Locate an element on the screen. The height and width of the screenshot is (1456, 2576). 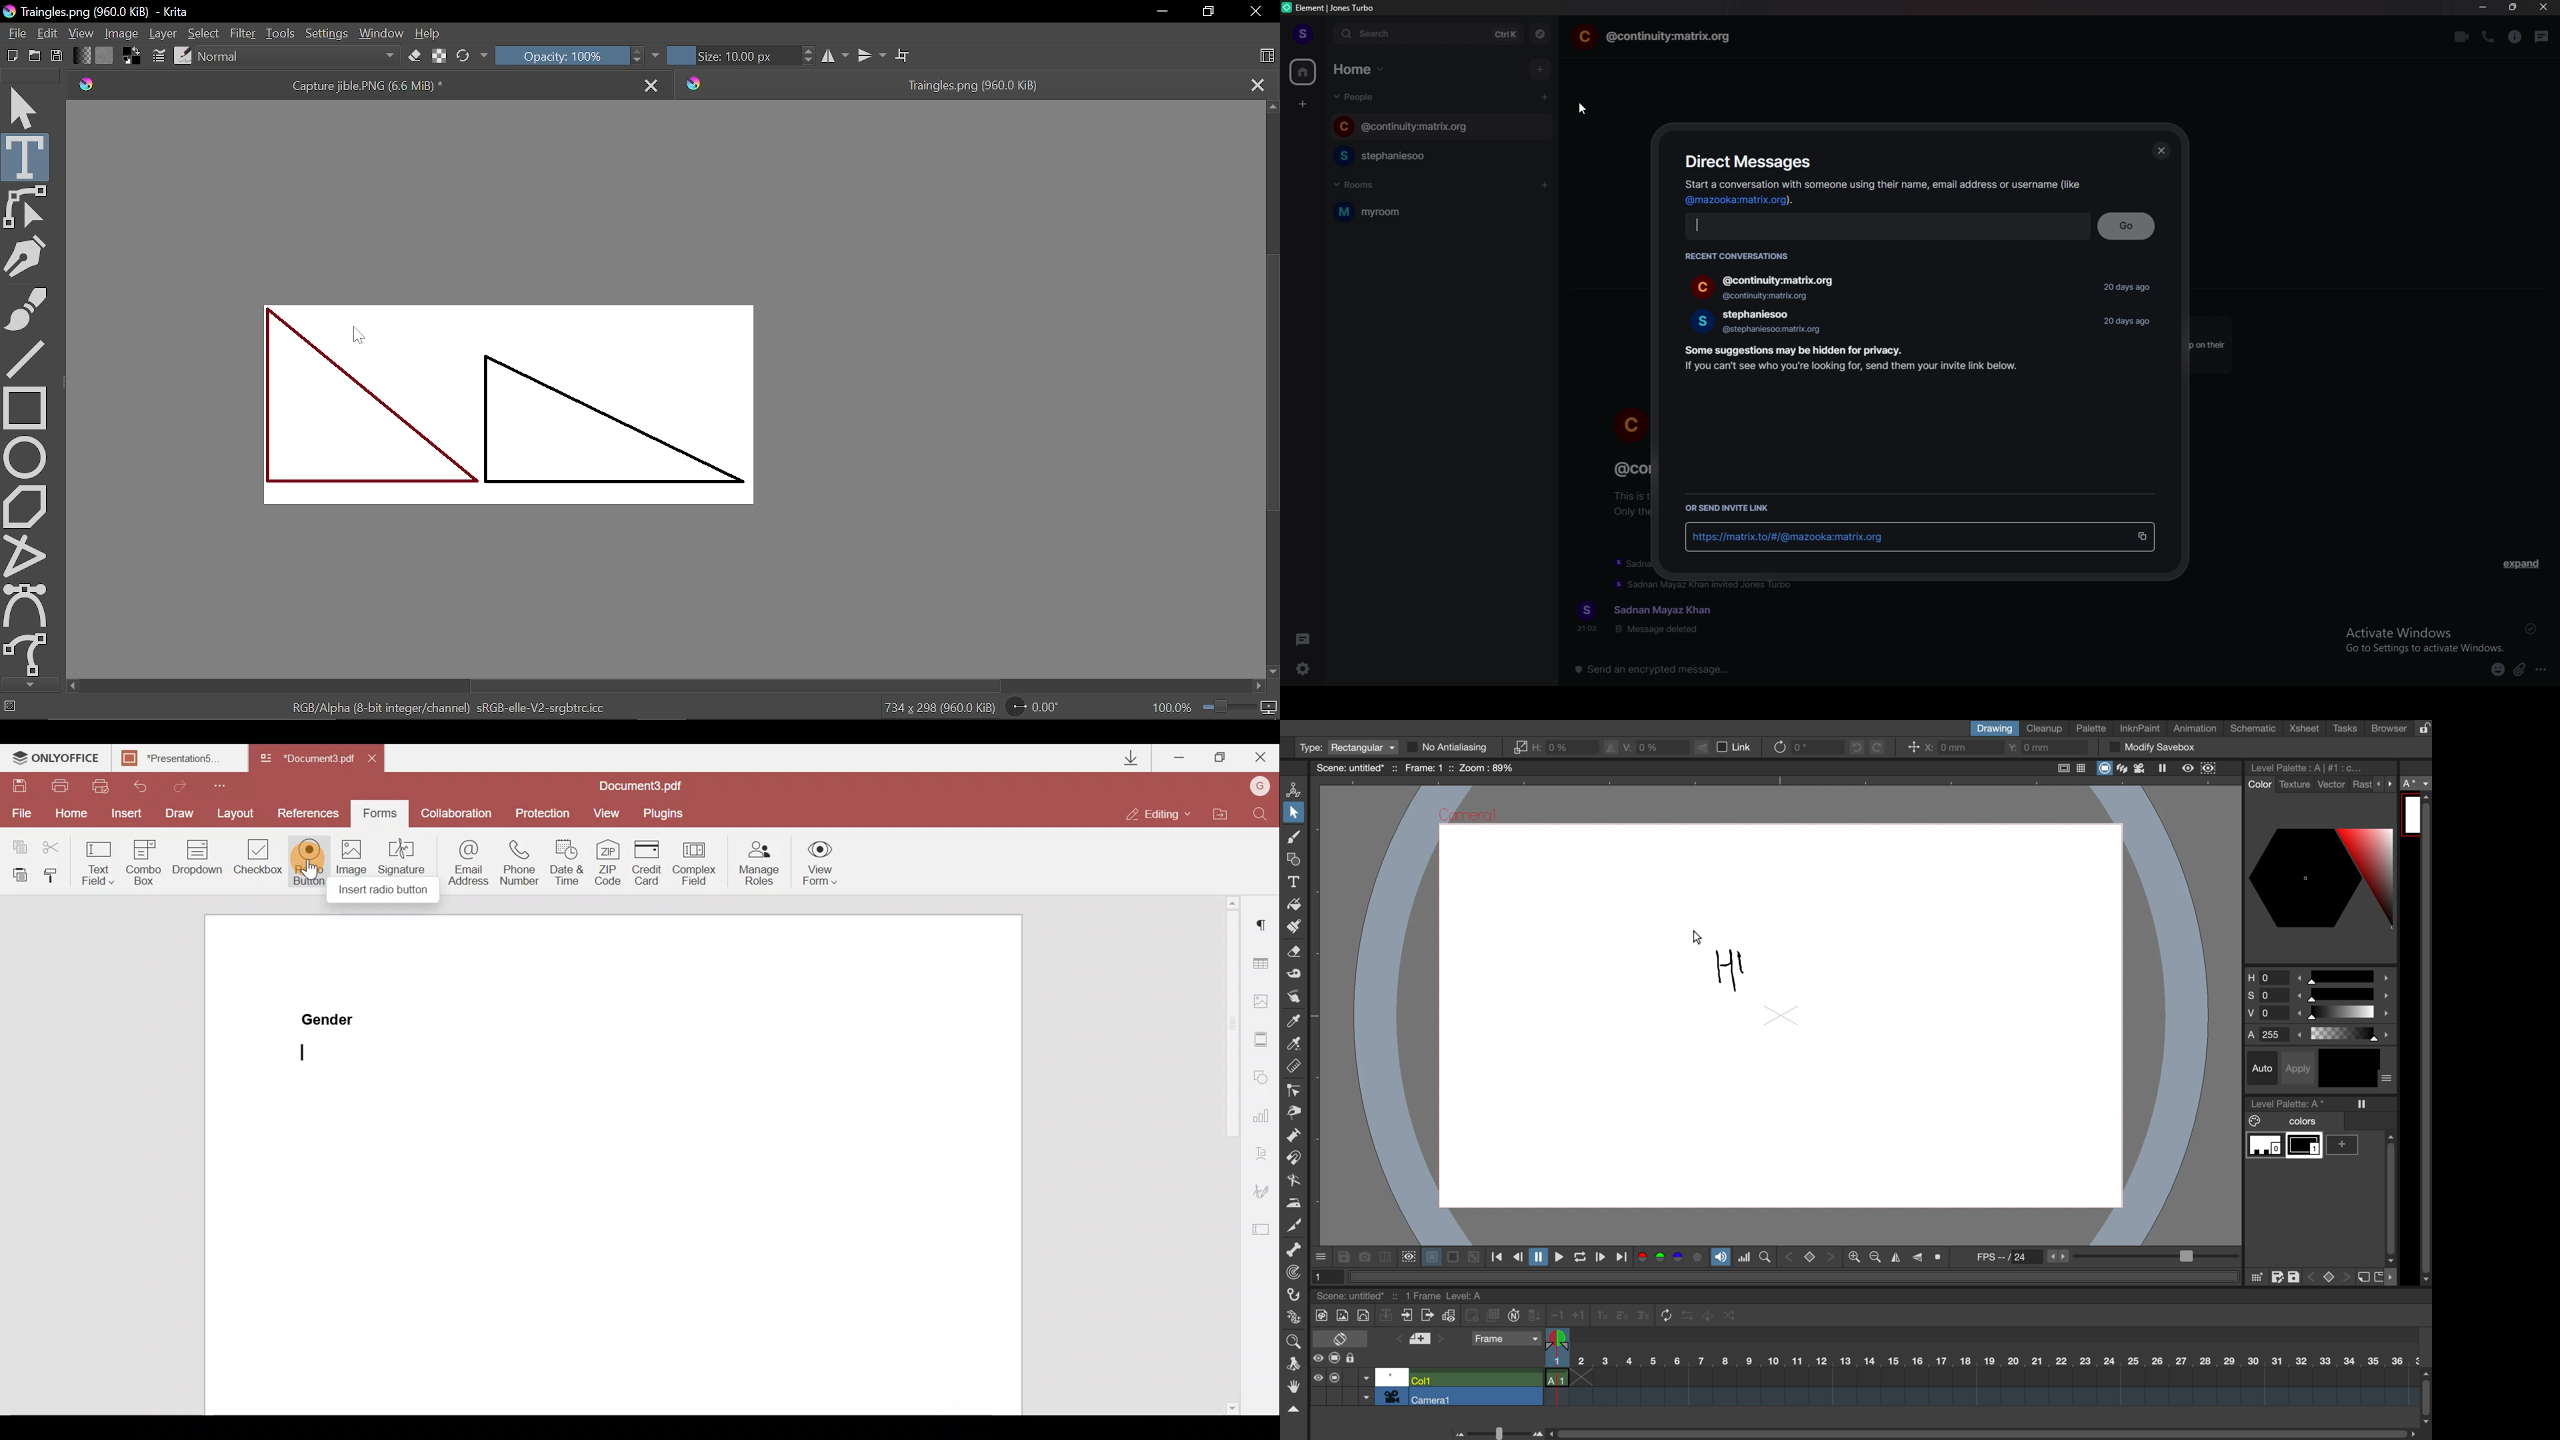
more options is located at coordinates (2394, 1277).